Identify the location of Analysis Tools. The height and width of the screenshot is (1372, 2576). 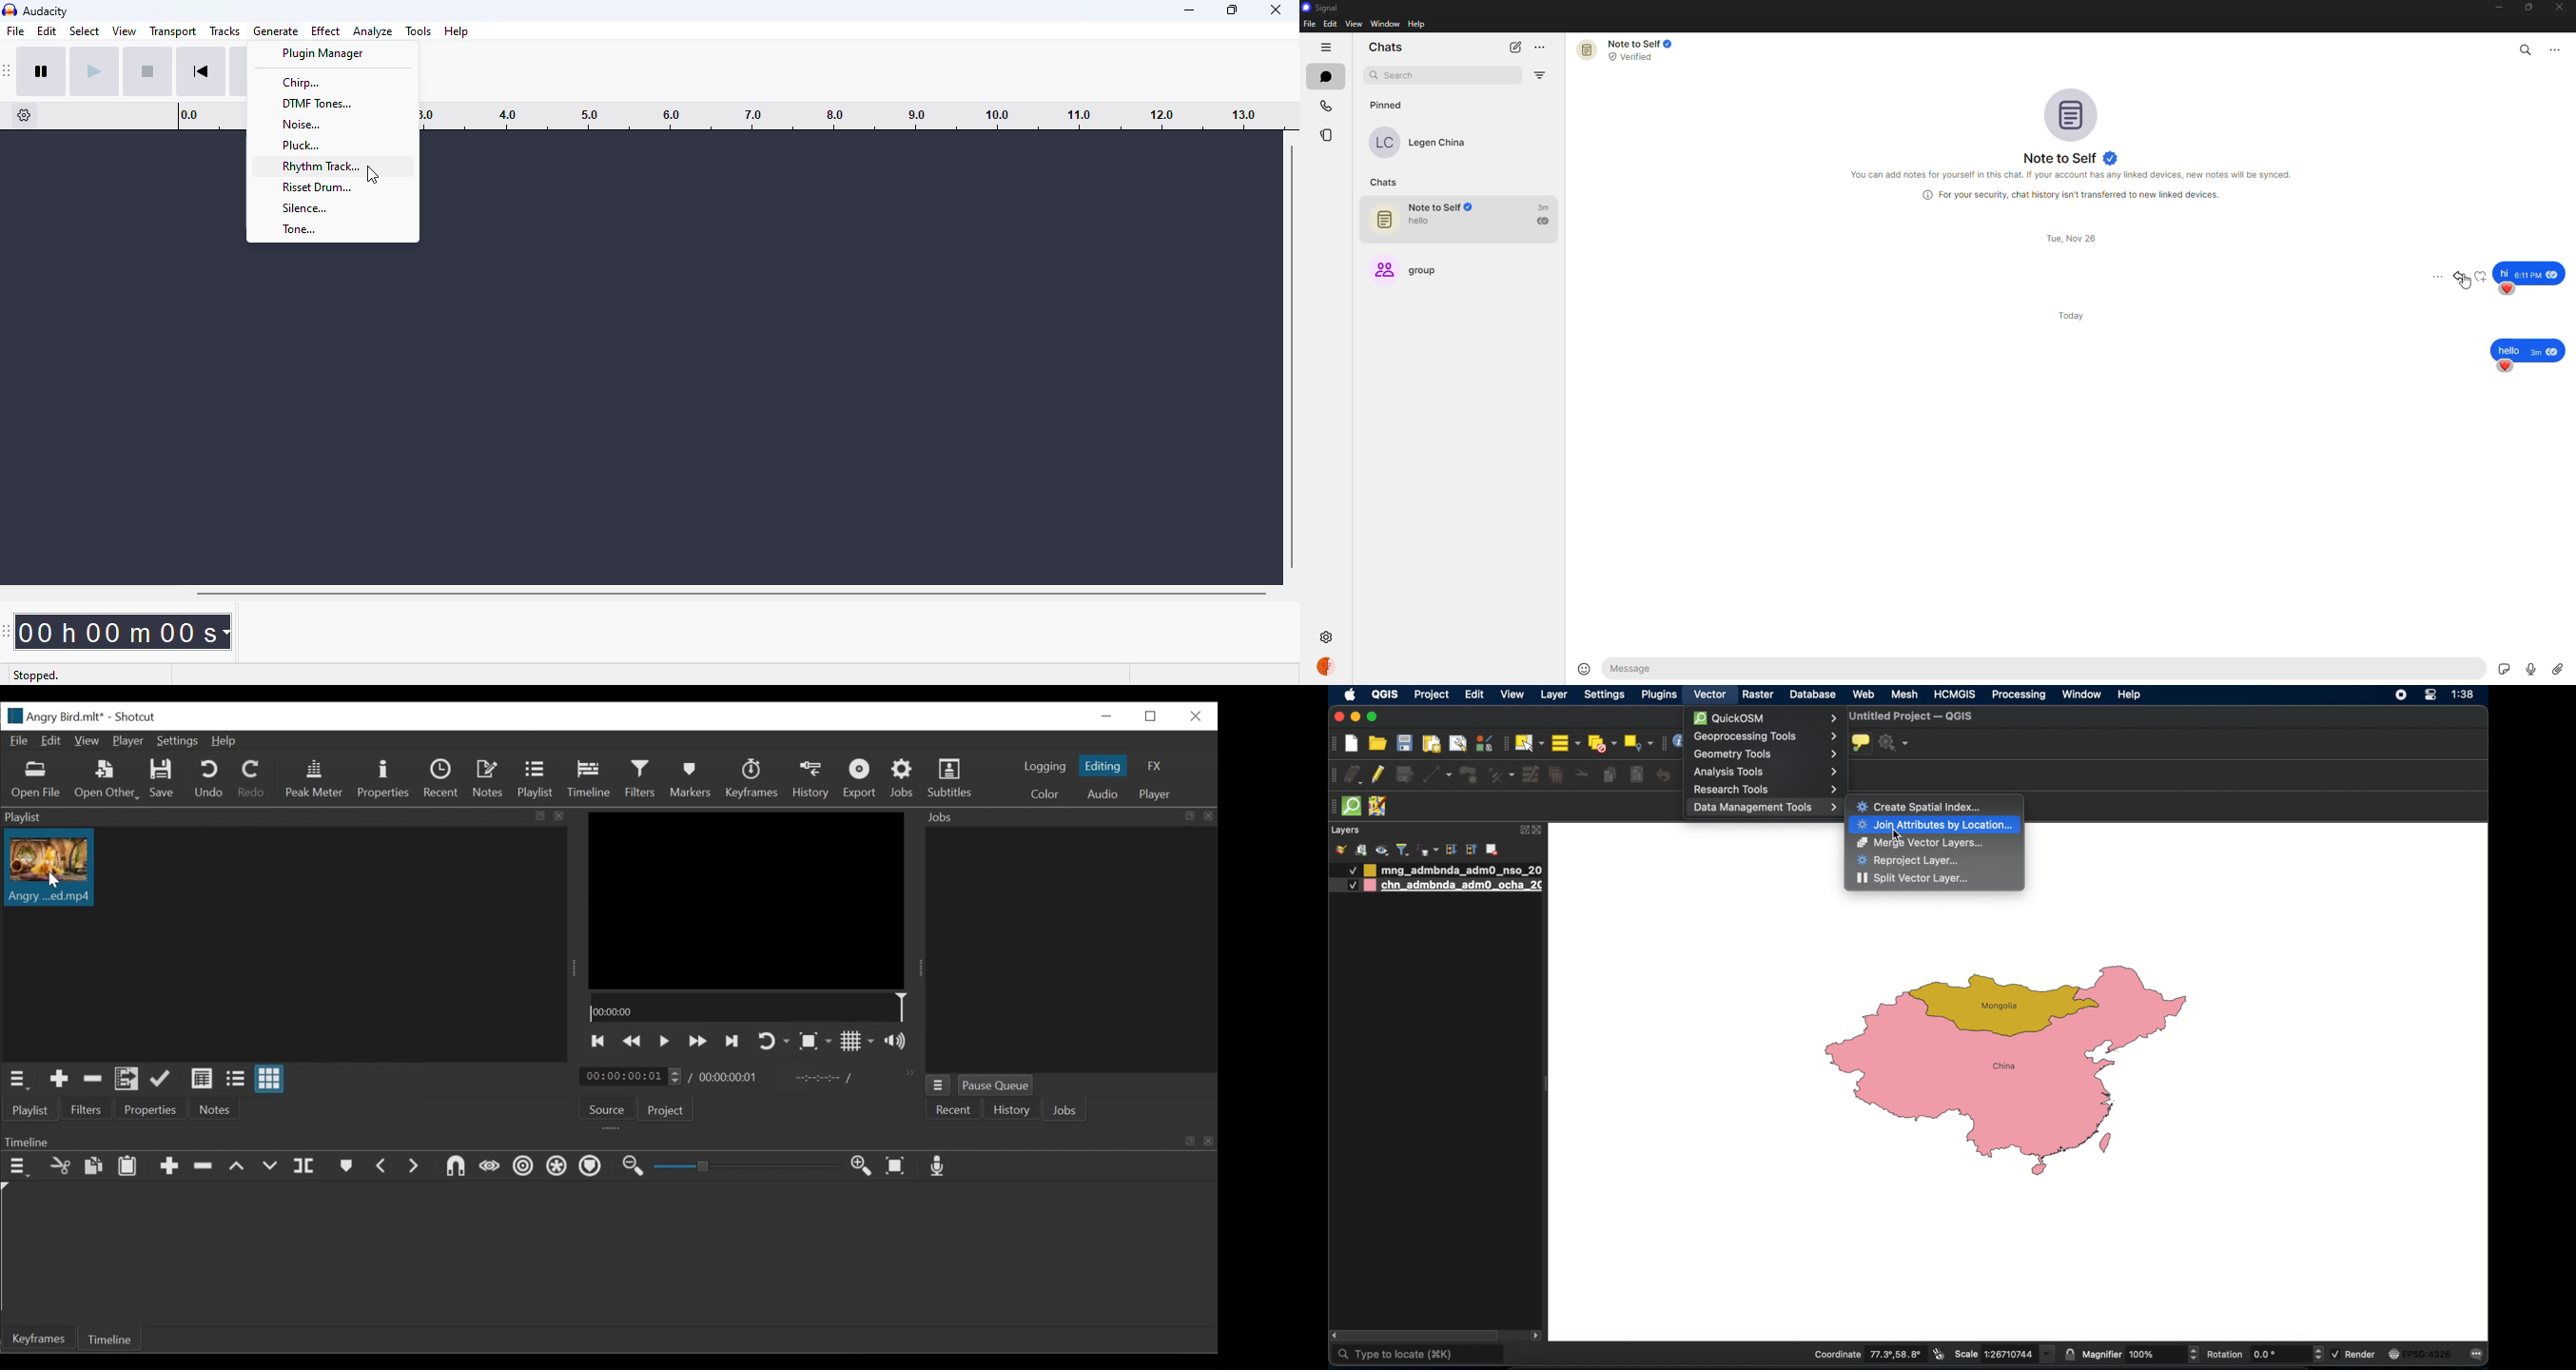
(1766, 772).